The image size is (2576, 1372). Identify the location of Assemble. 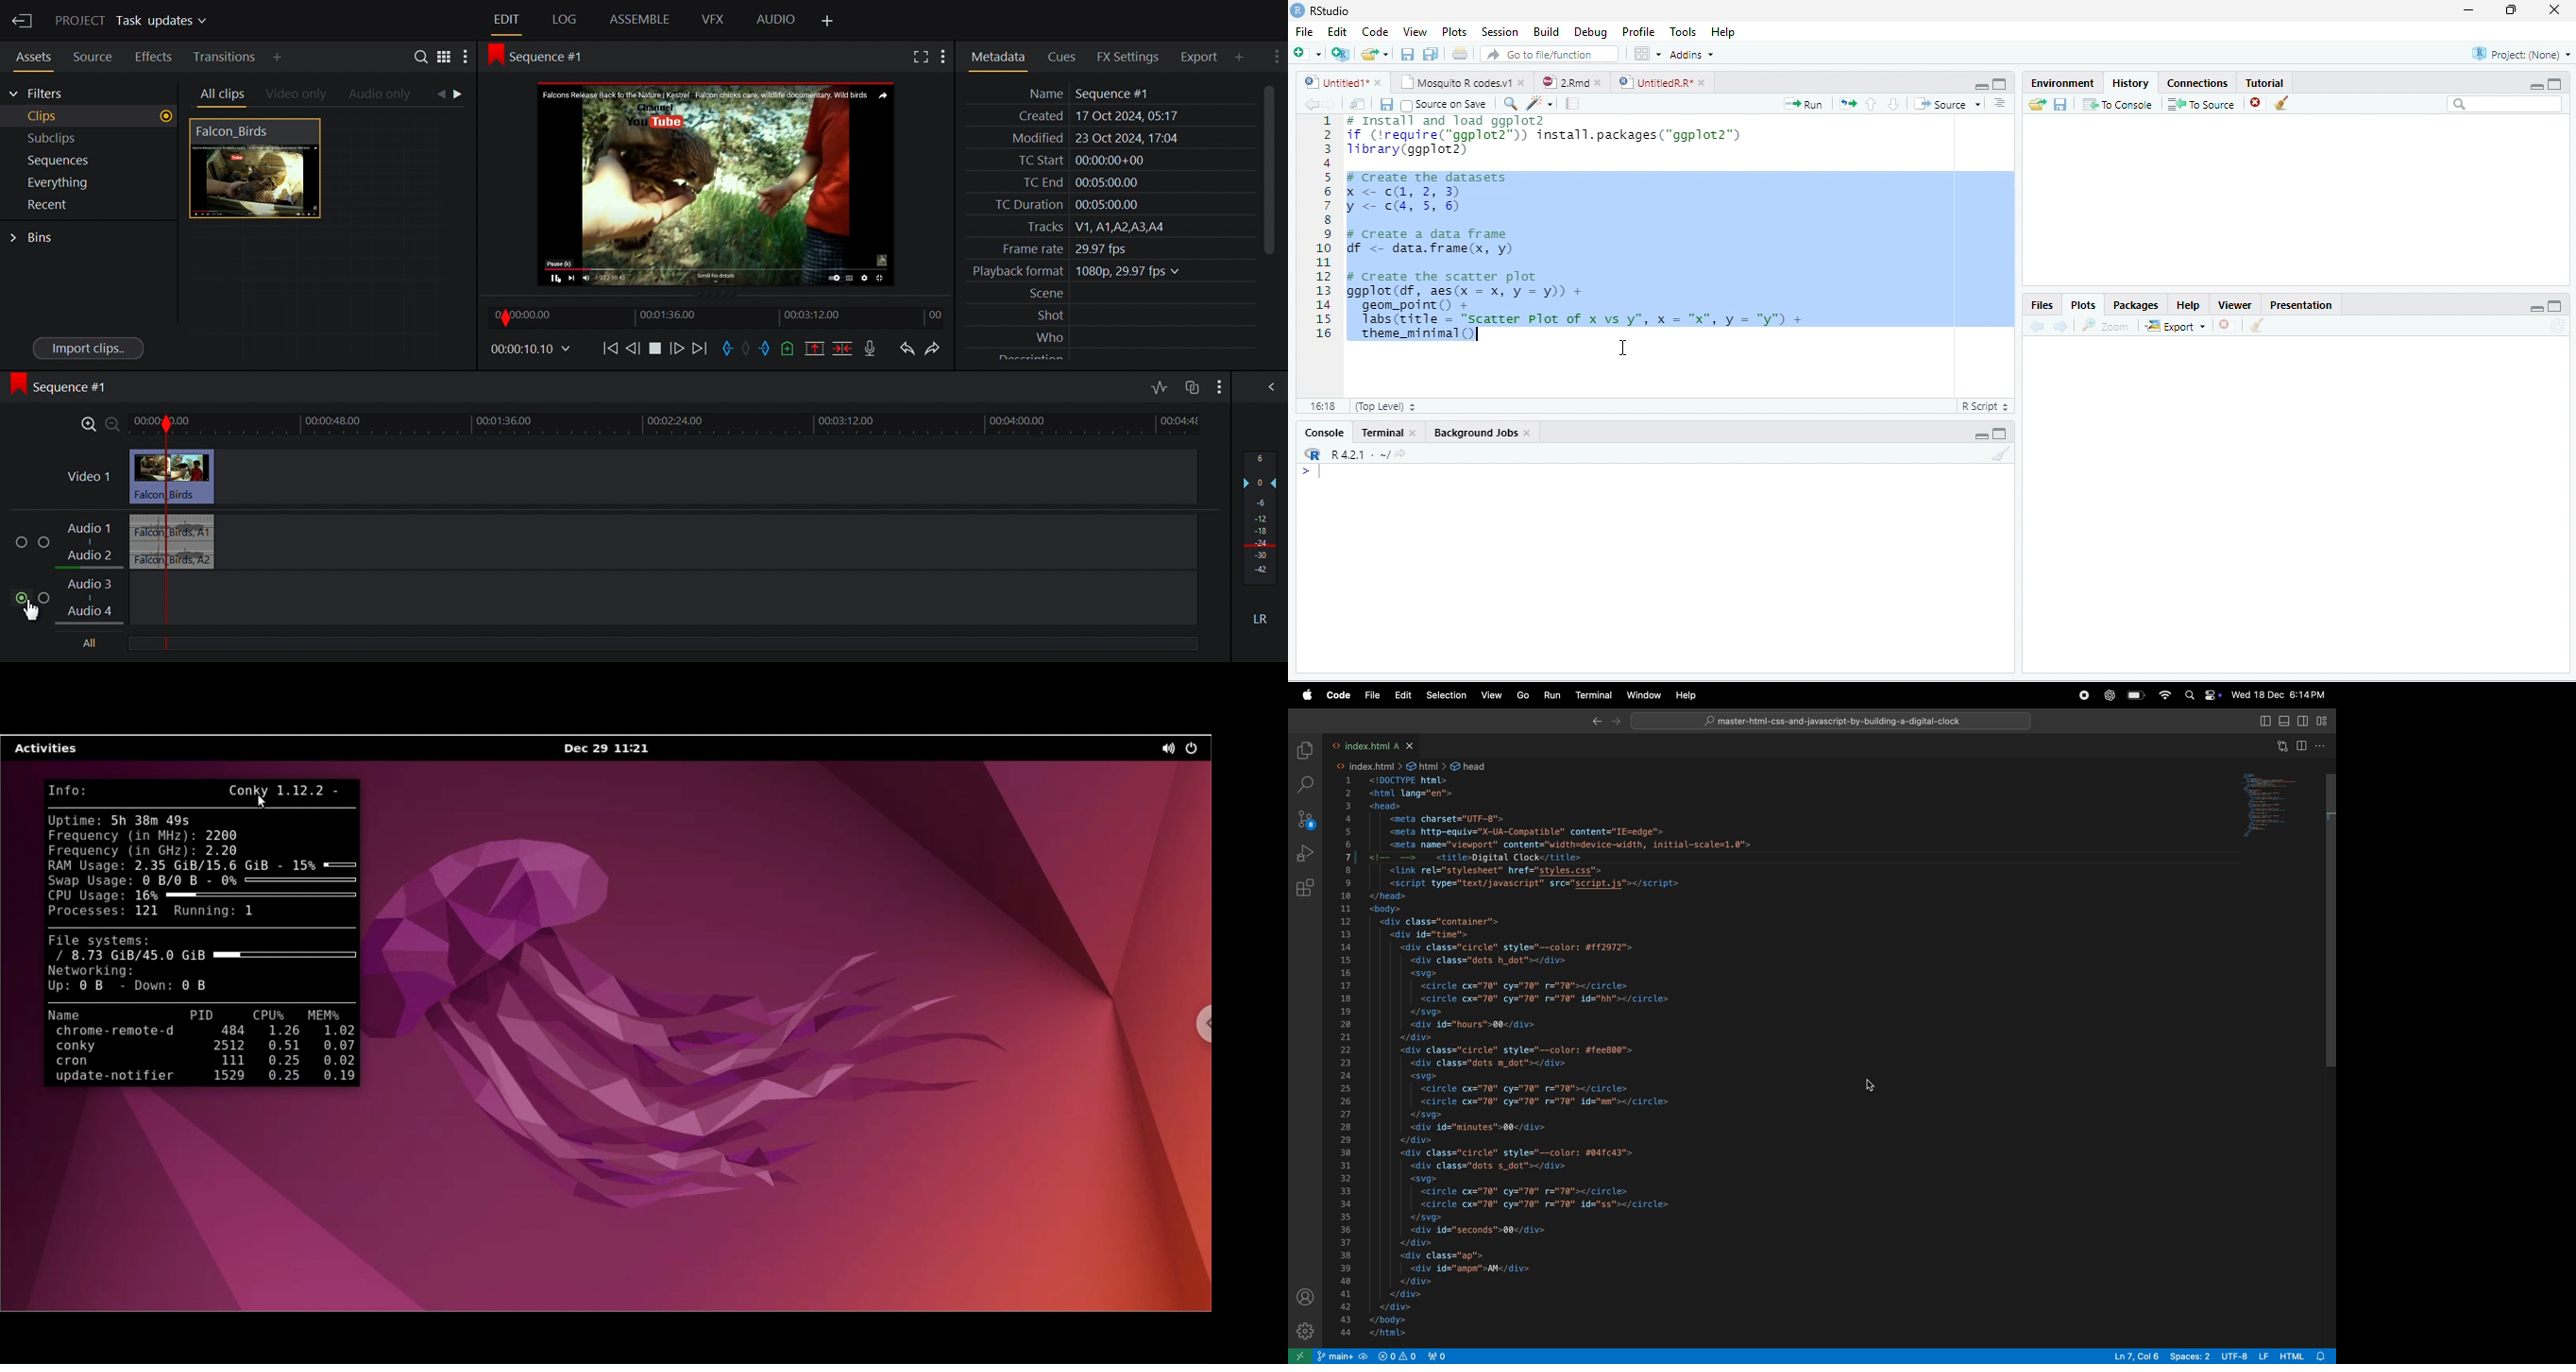
(641, 19).